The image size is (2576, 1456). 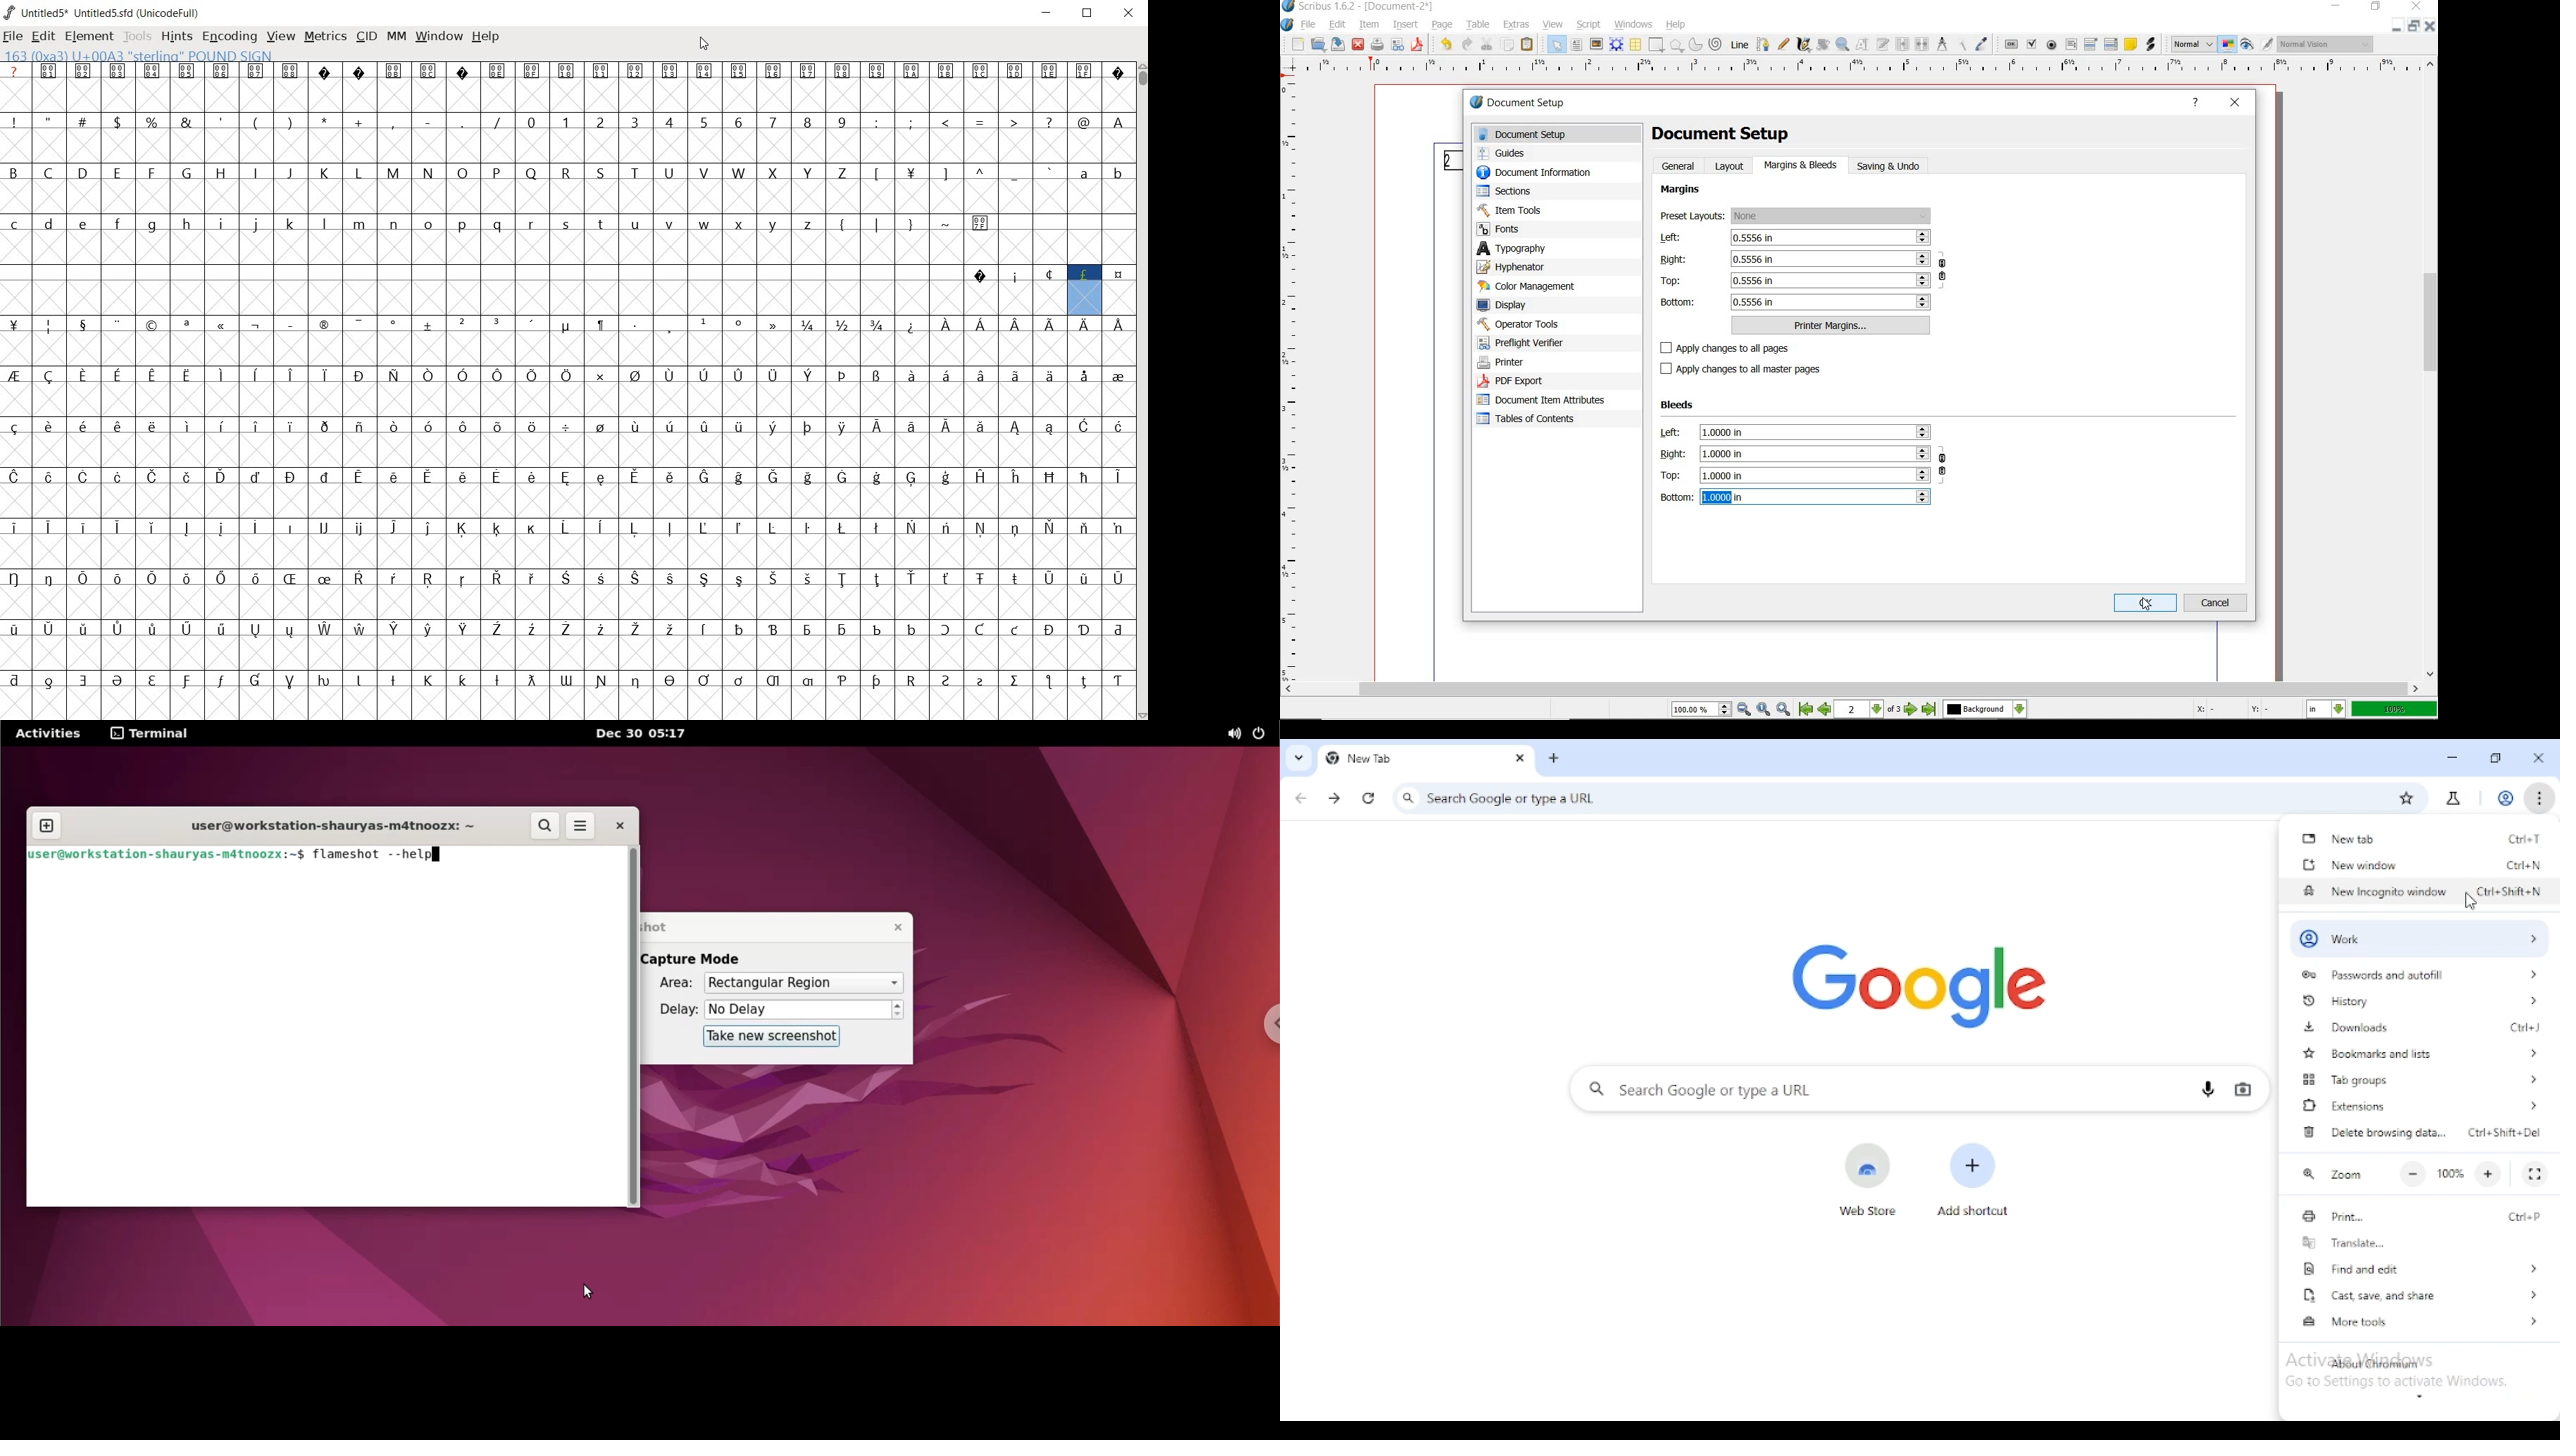 What do you see at coordinates (2417, 7) in the screenshot?
I see `close` at bounding box center [2417, 7].